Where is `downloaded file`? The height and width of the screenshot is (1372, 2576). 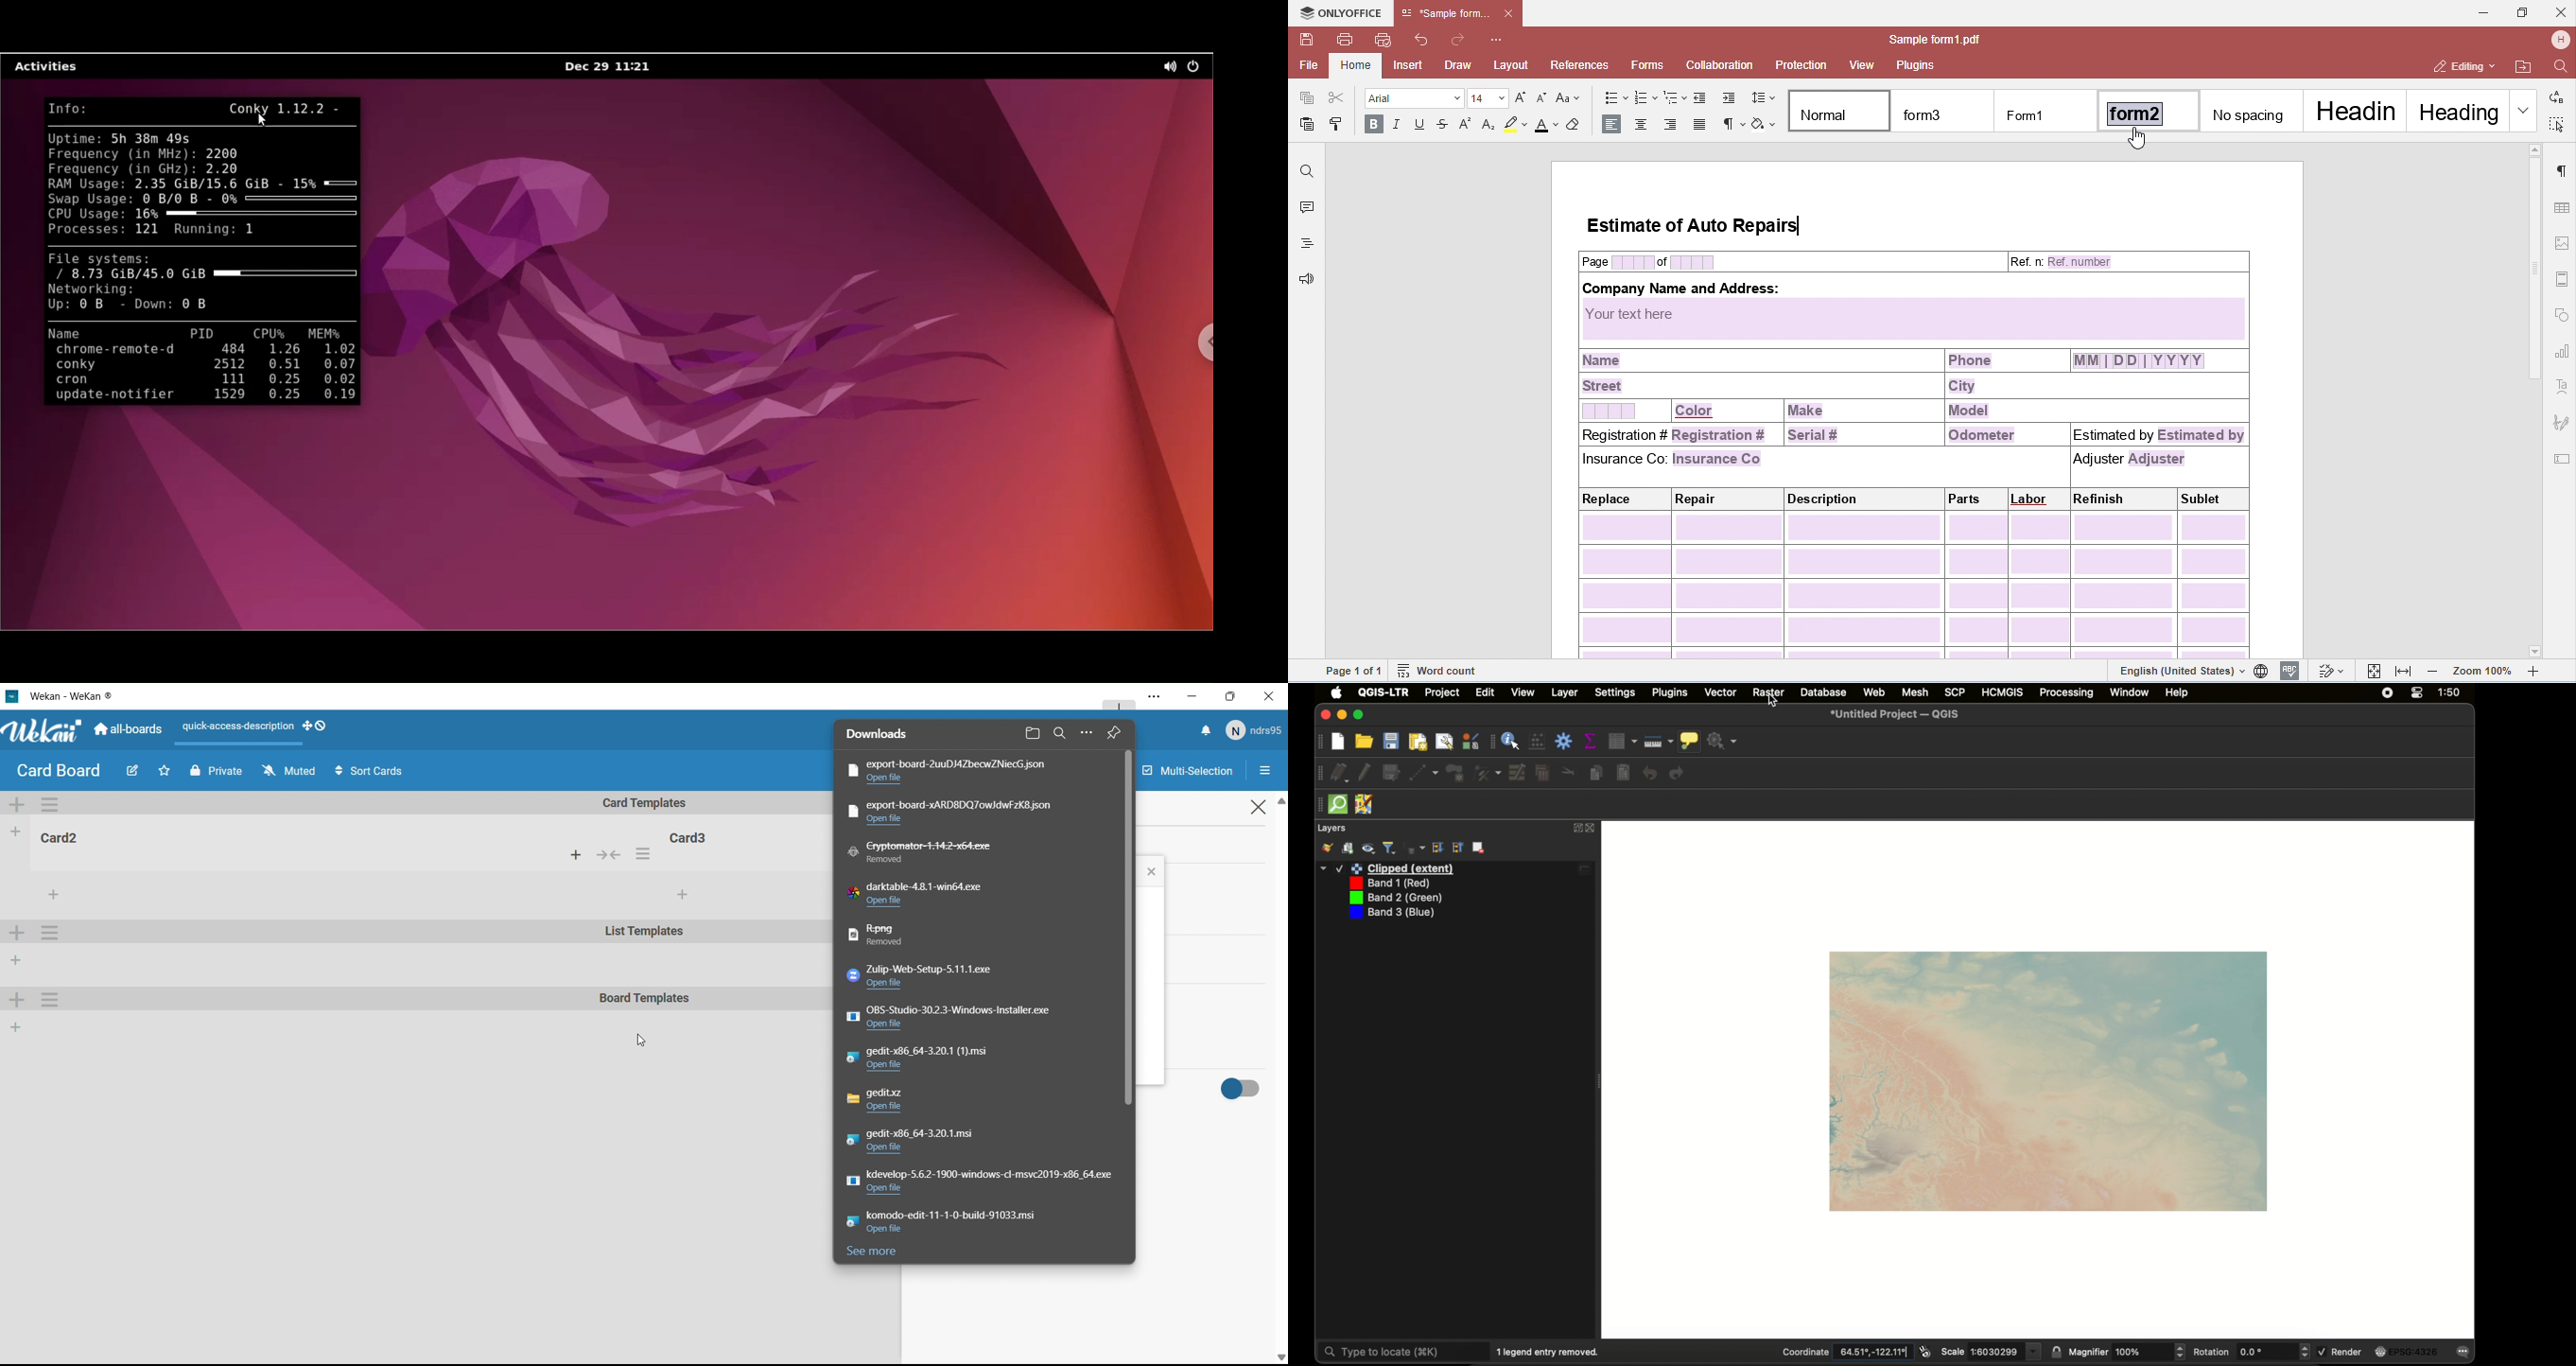 downloaded file is located at coordinates (932, 854).